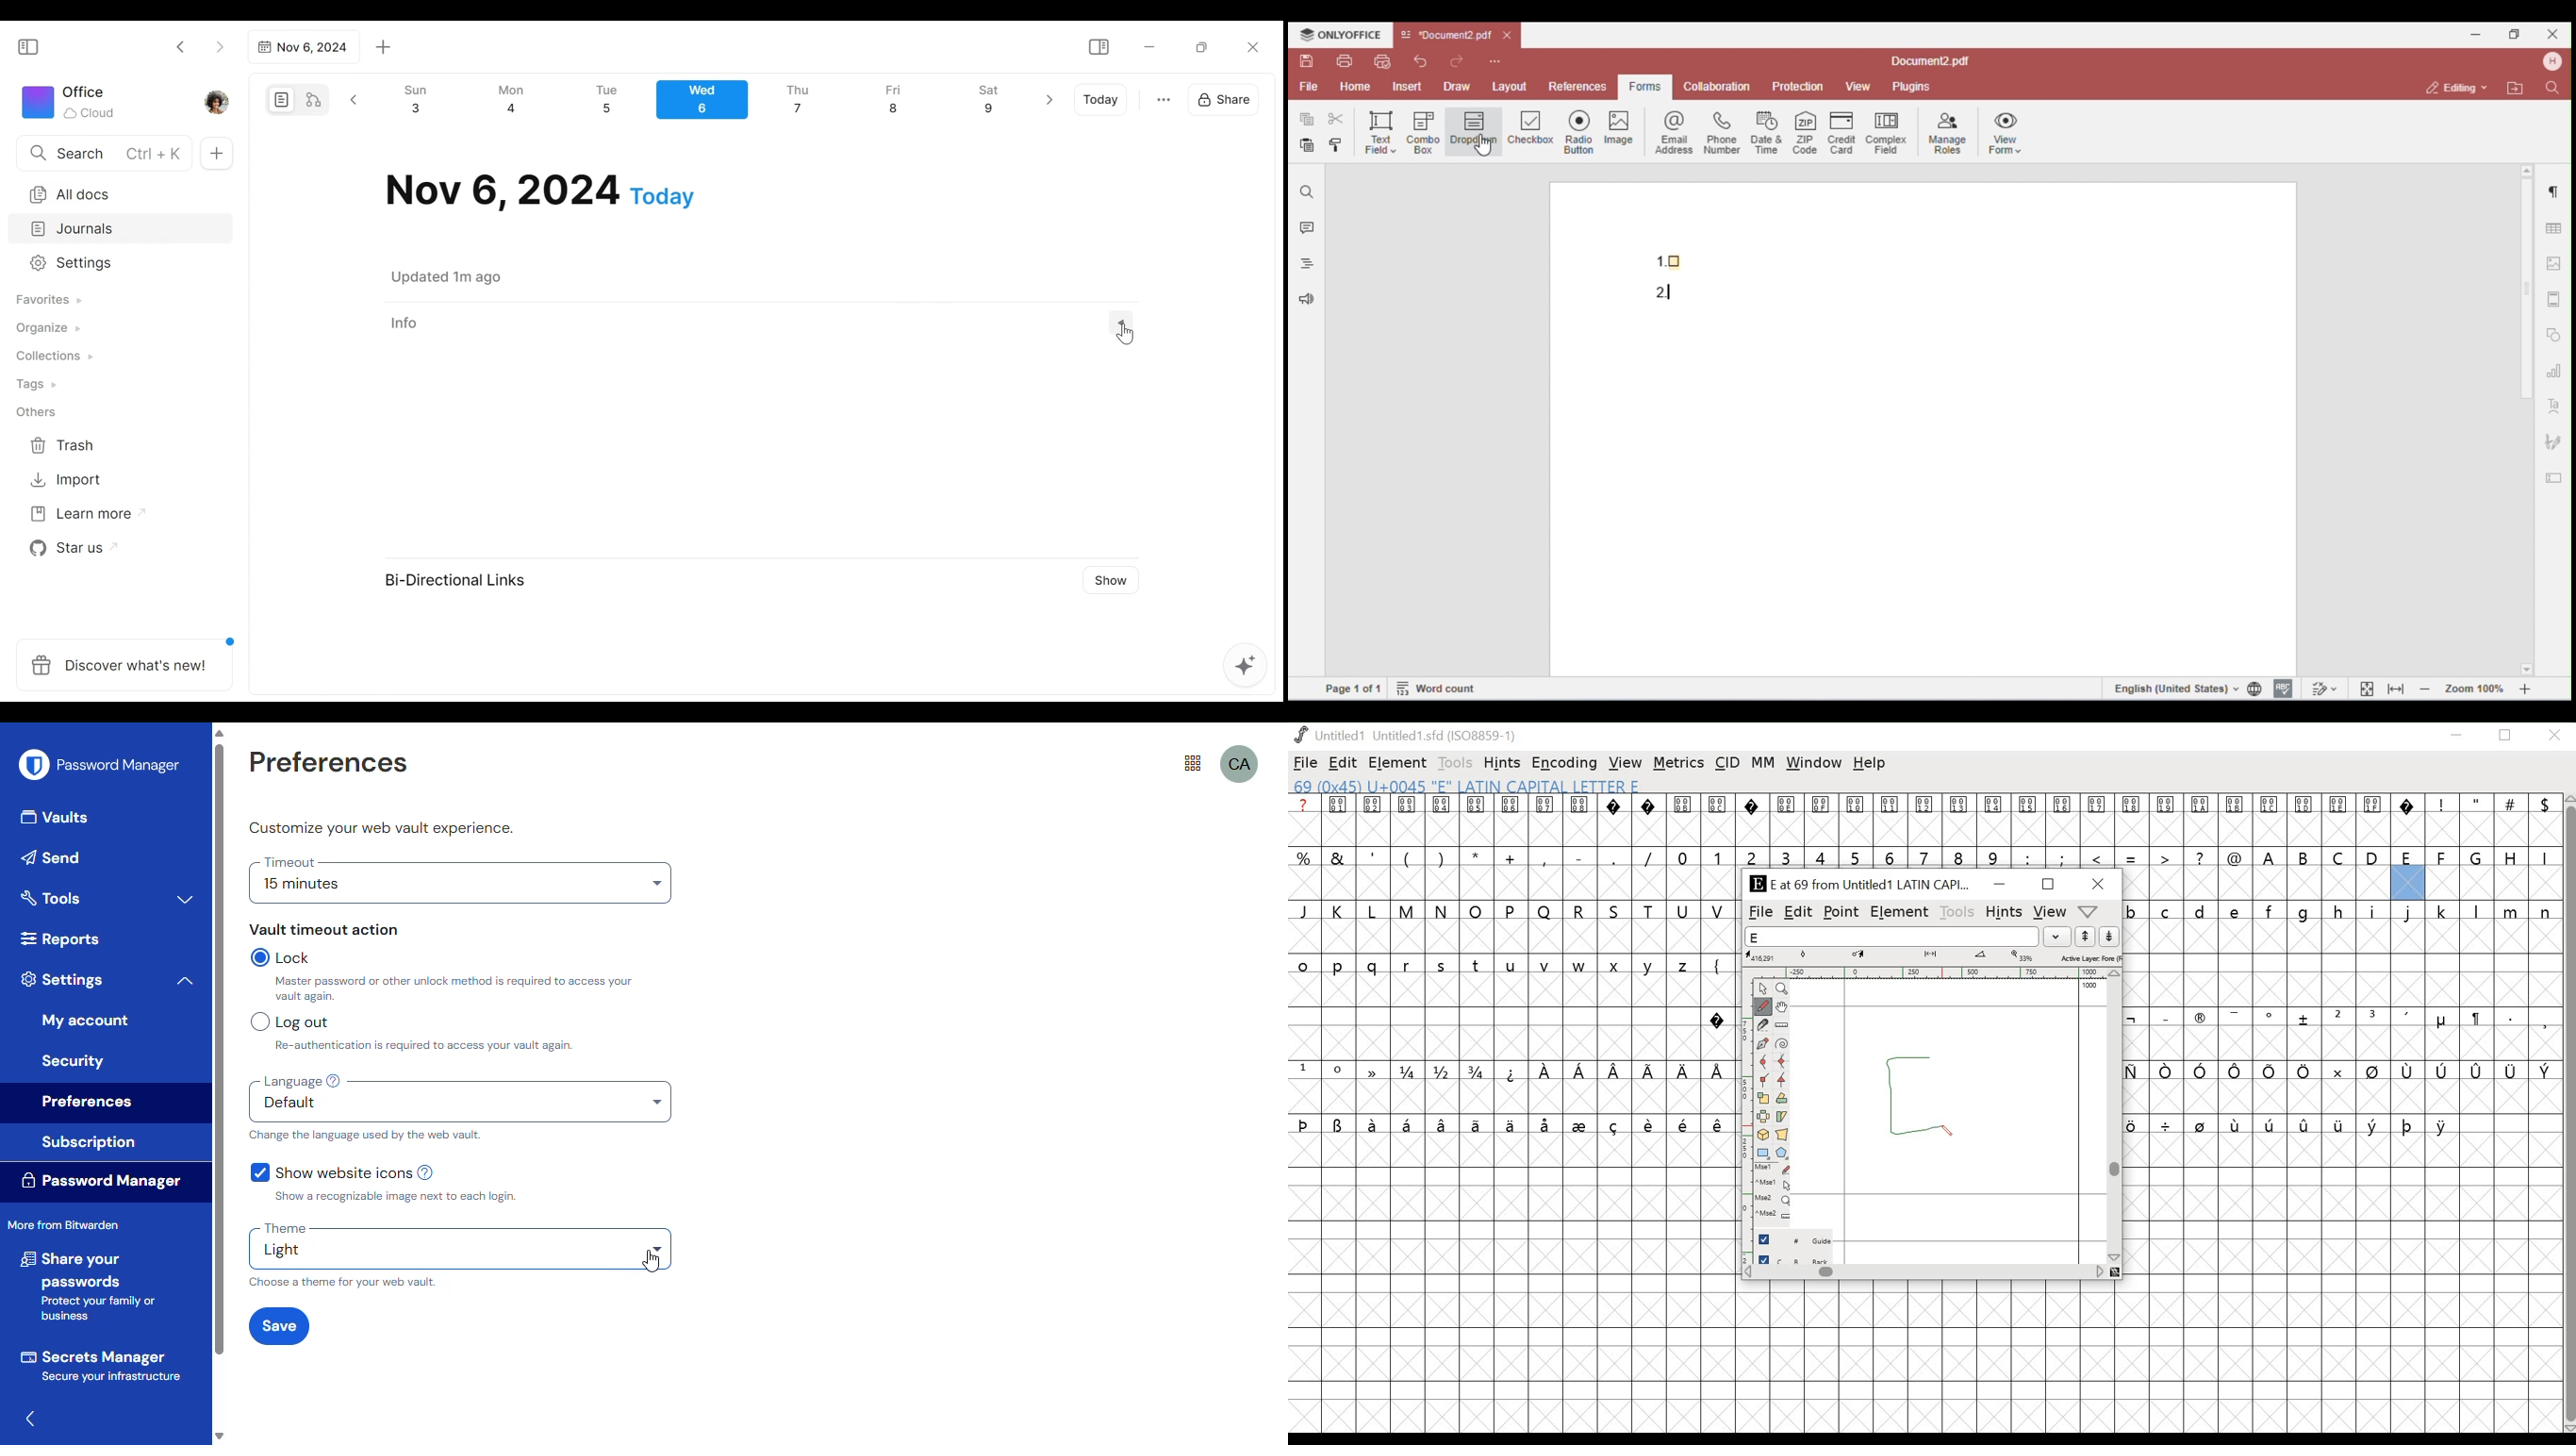 The width and height of the screenshot is (2576, 1456). Describe the element at coordinates (34, 45) in the screenshot. I see `Show/Hide Sidebar` at that location.